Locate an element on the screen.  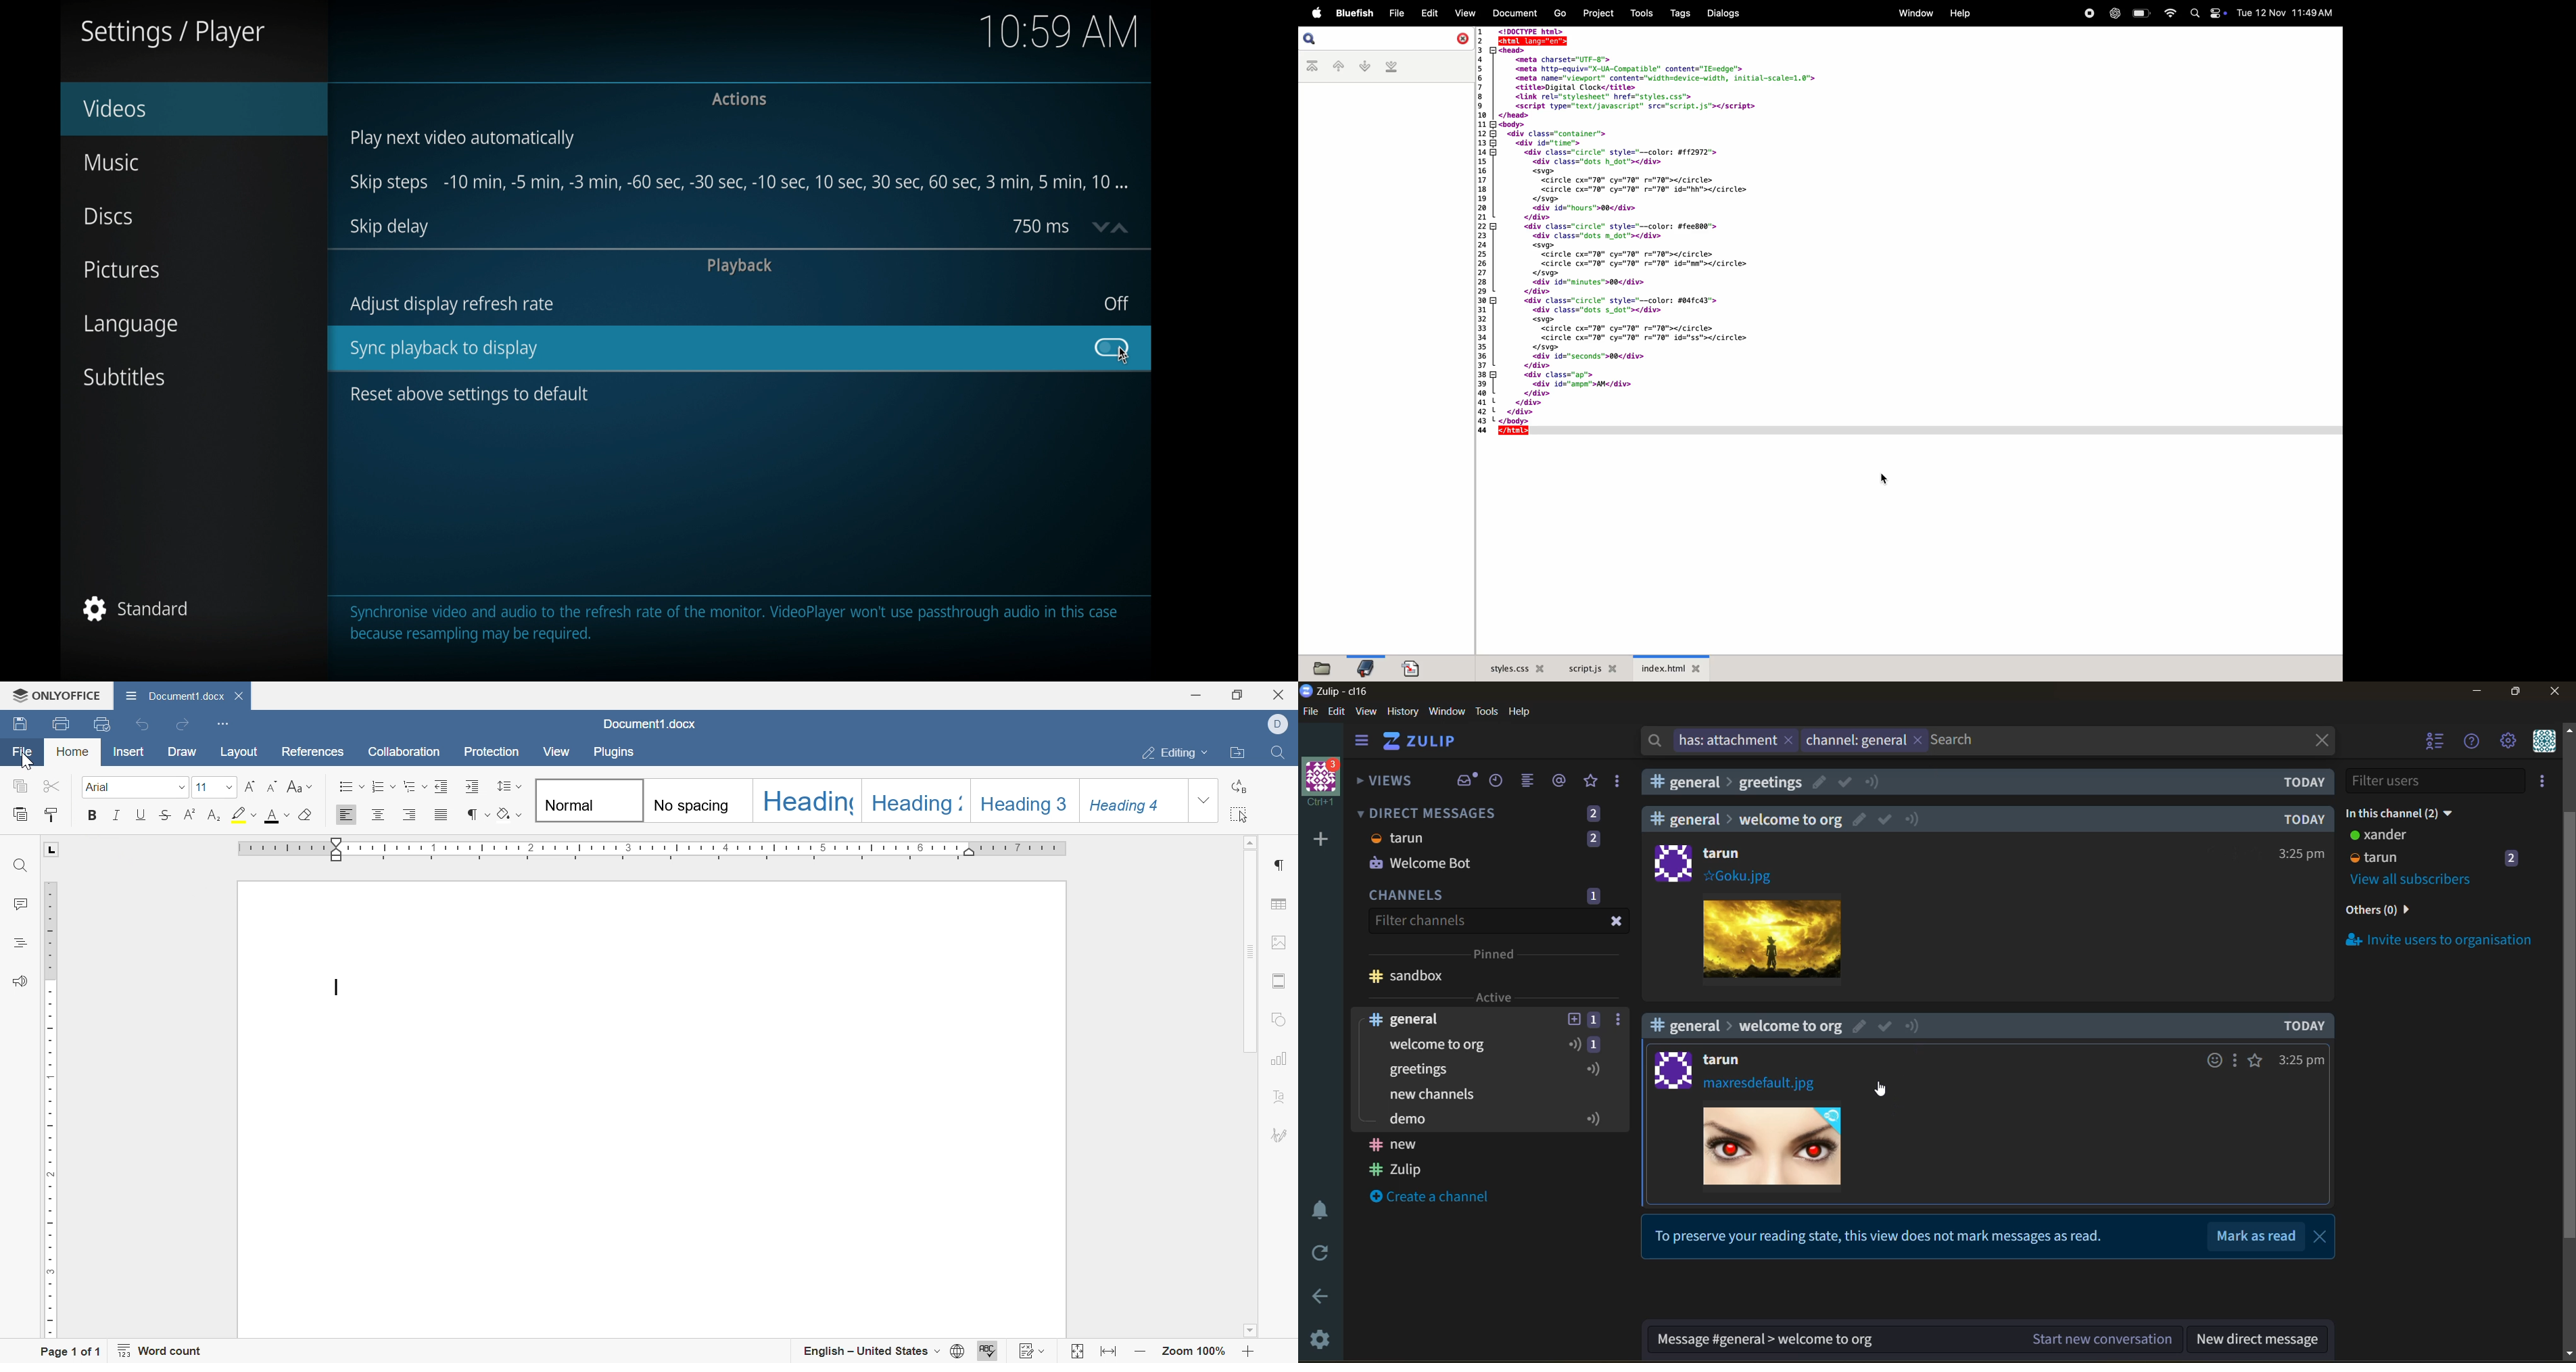
help is located at coordinates (1520, 711).